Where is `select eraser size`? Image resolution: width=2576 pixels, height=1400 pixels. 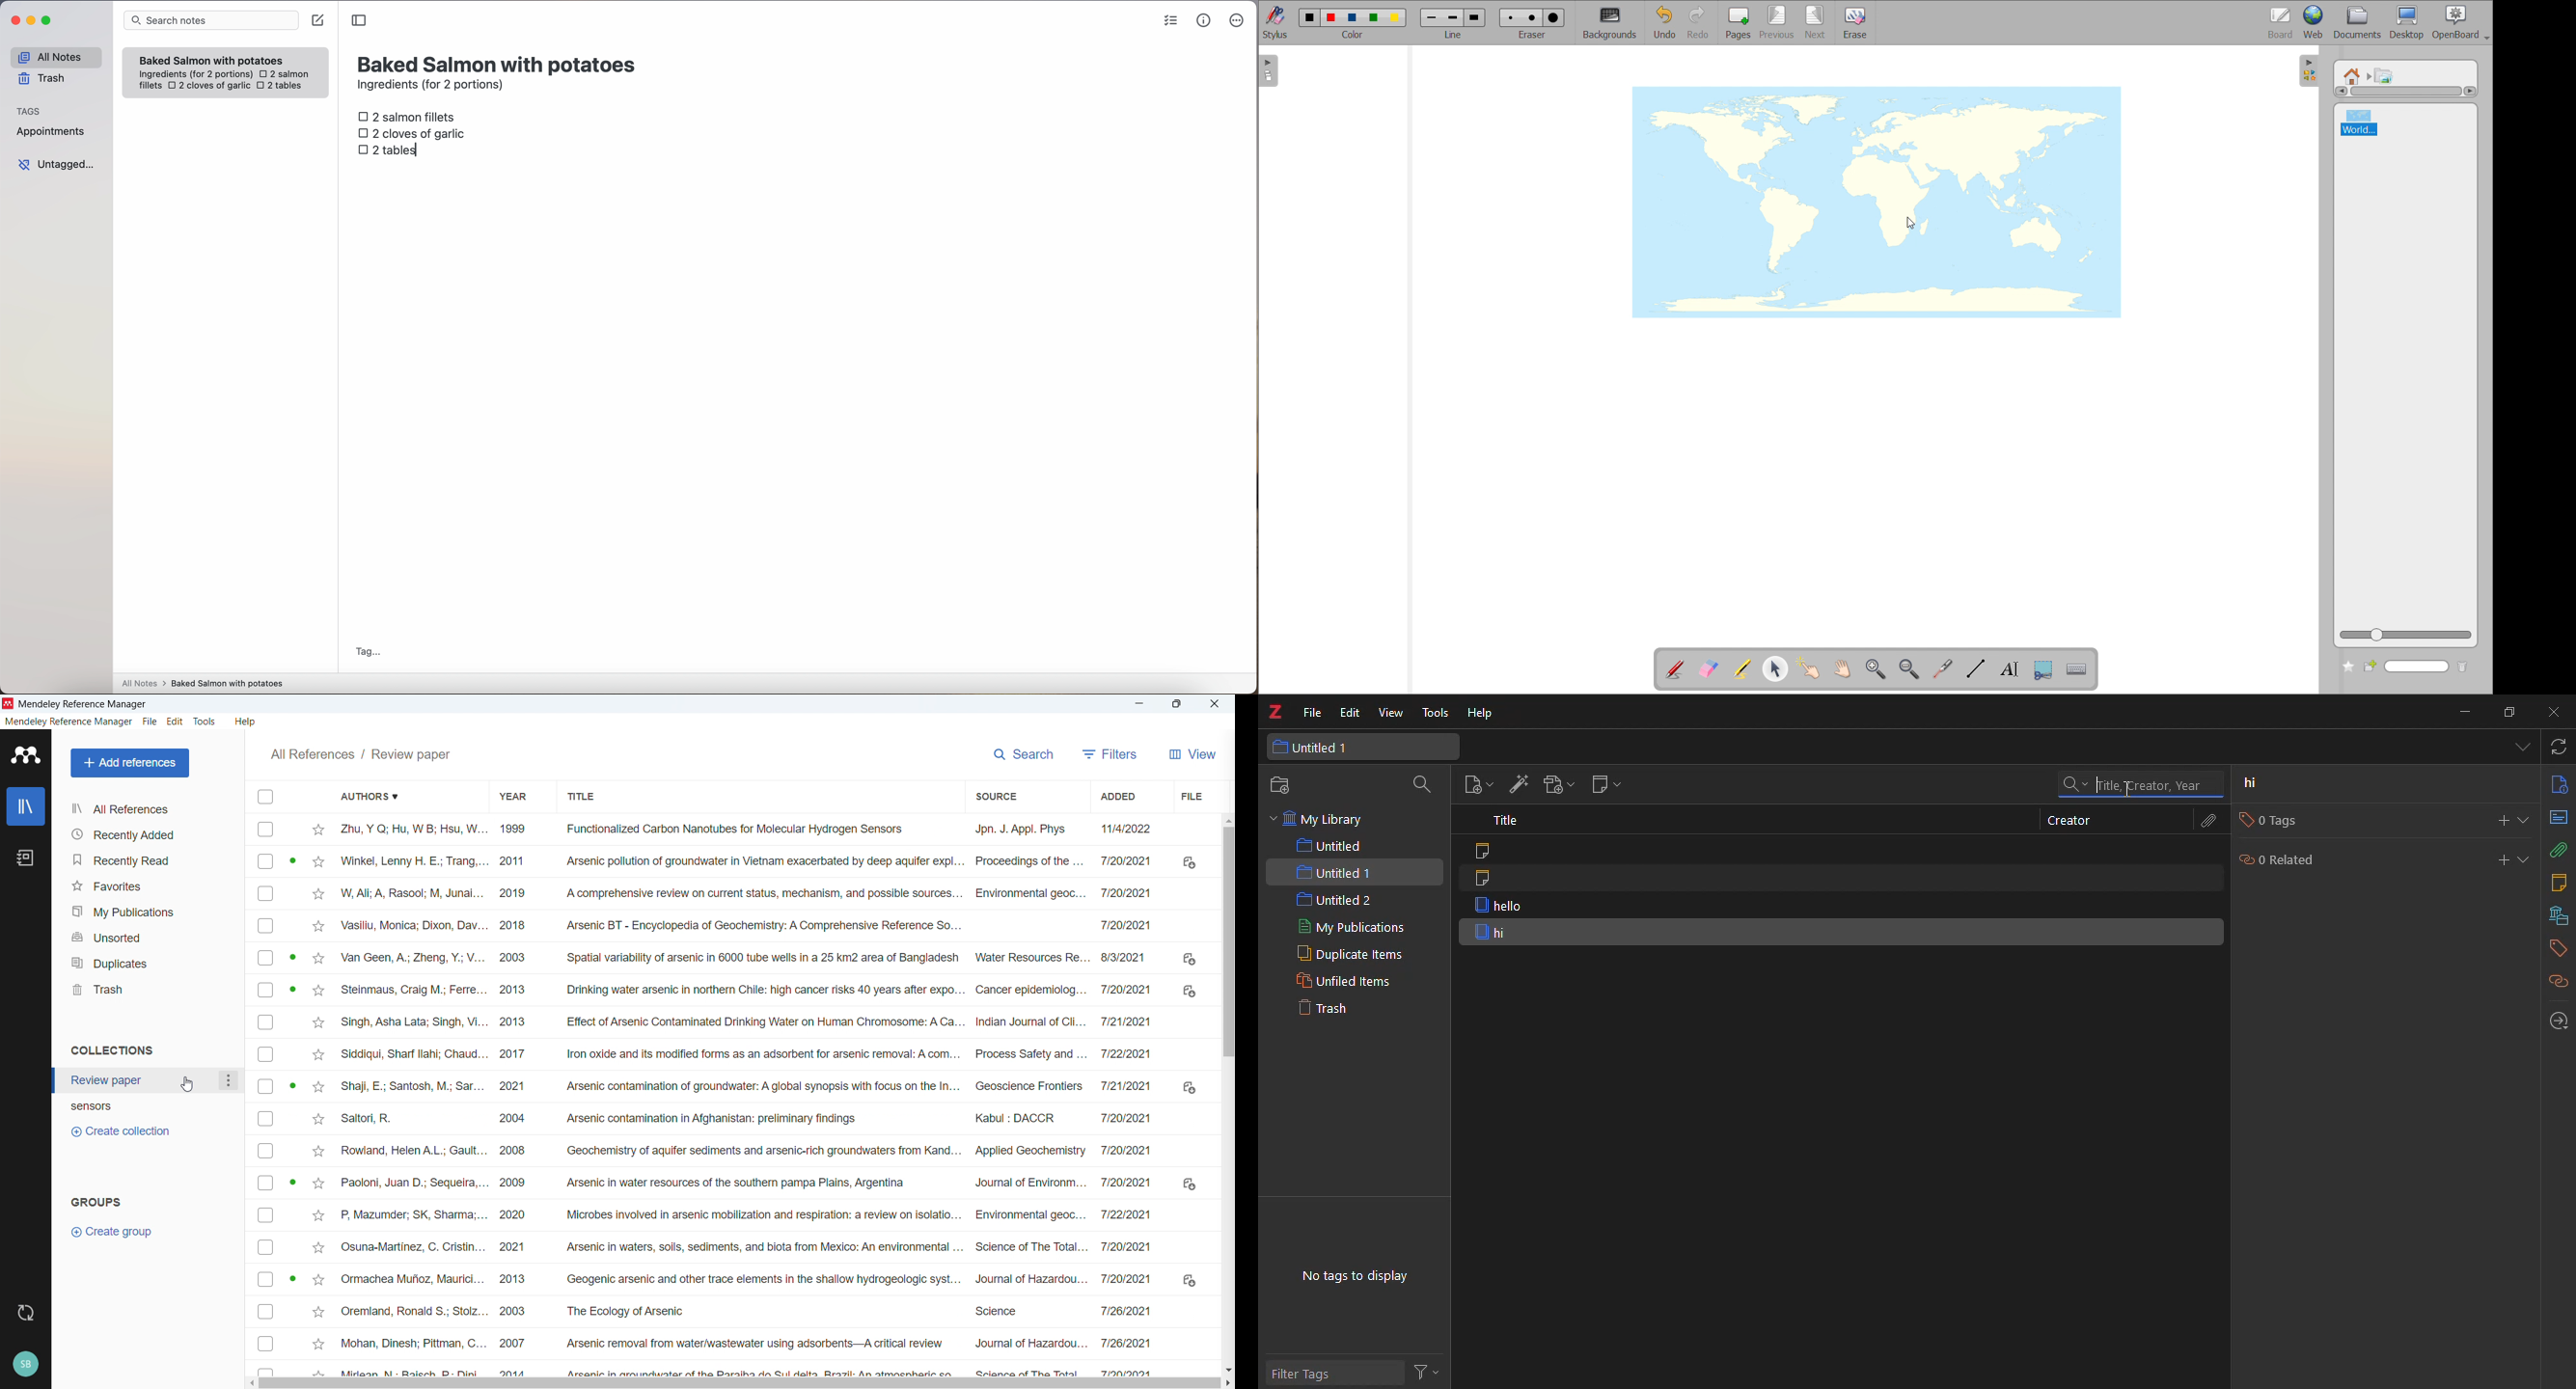
select eraser size is located at coordinates (1533, 23).